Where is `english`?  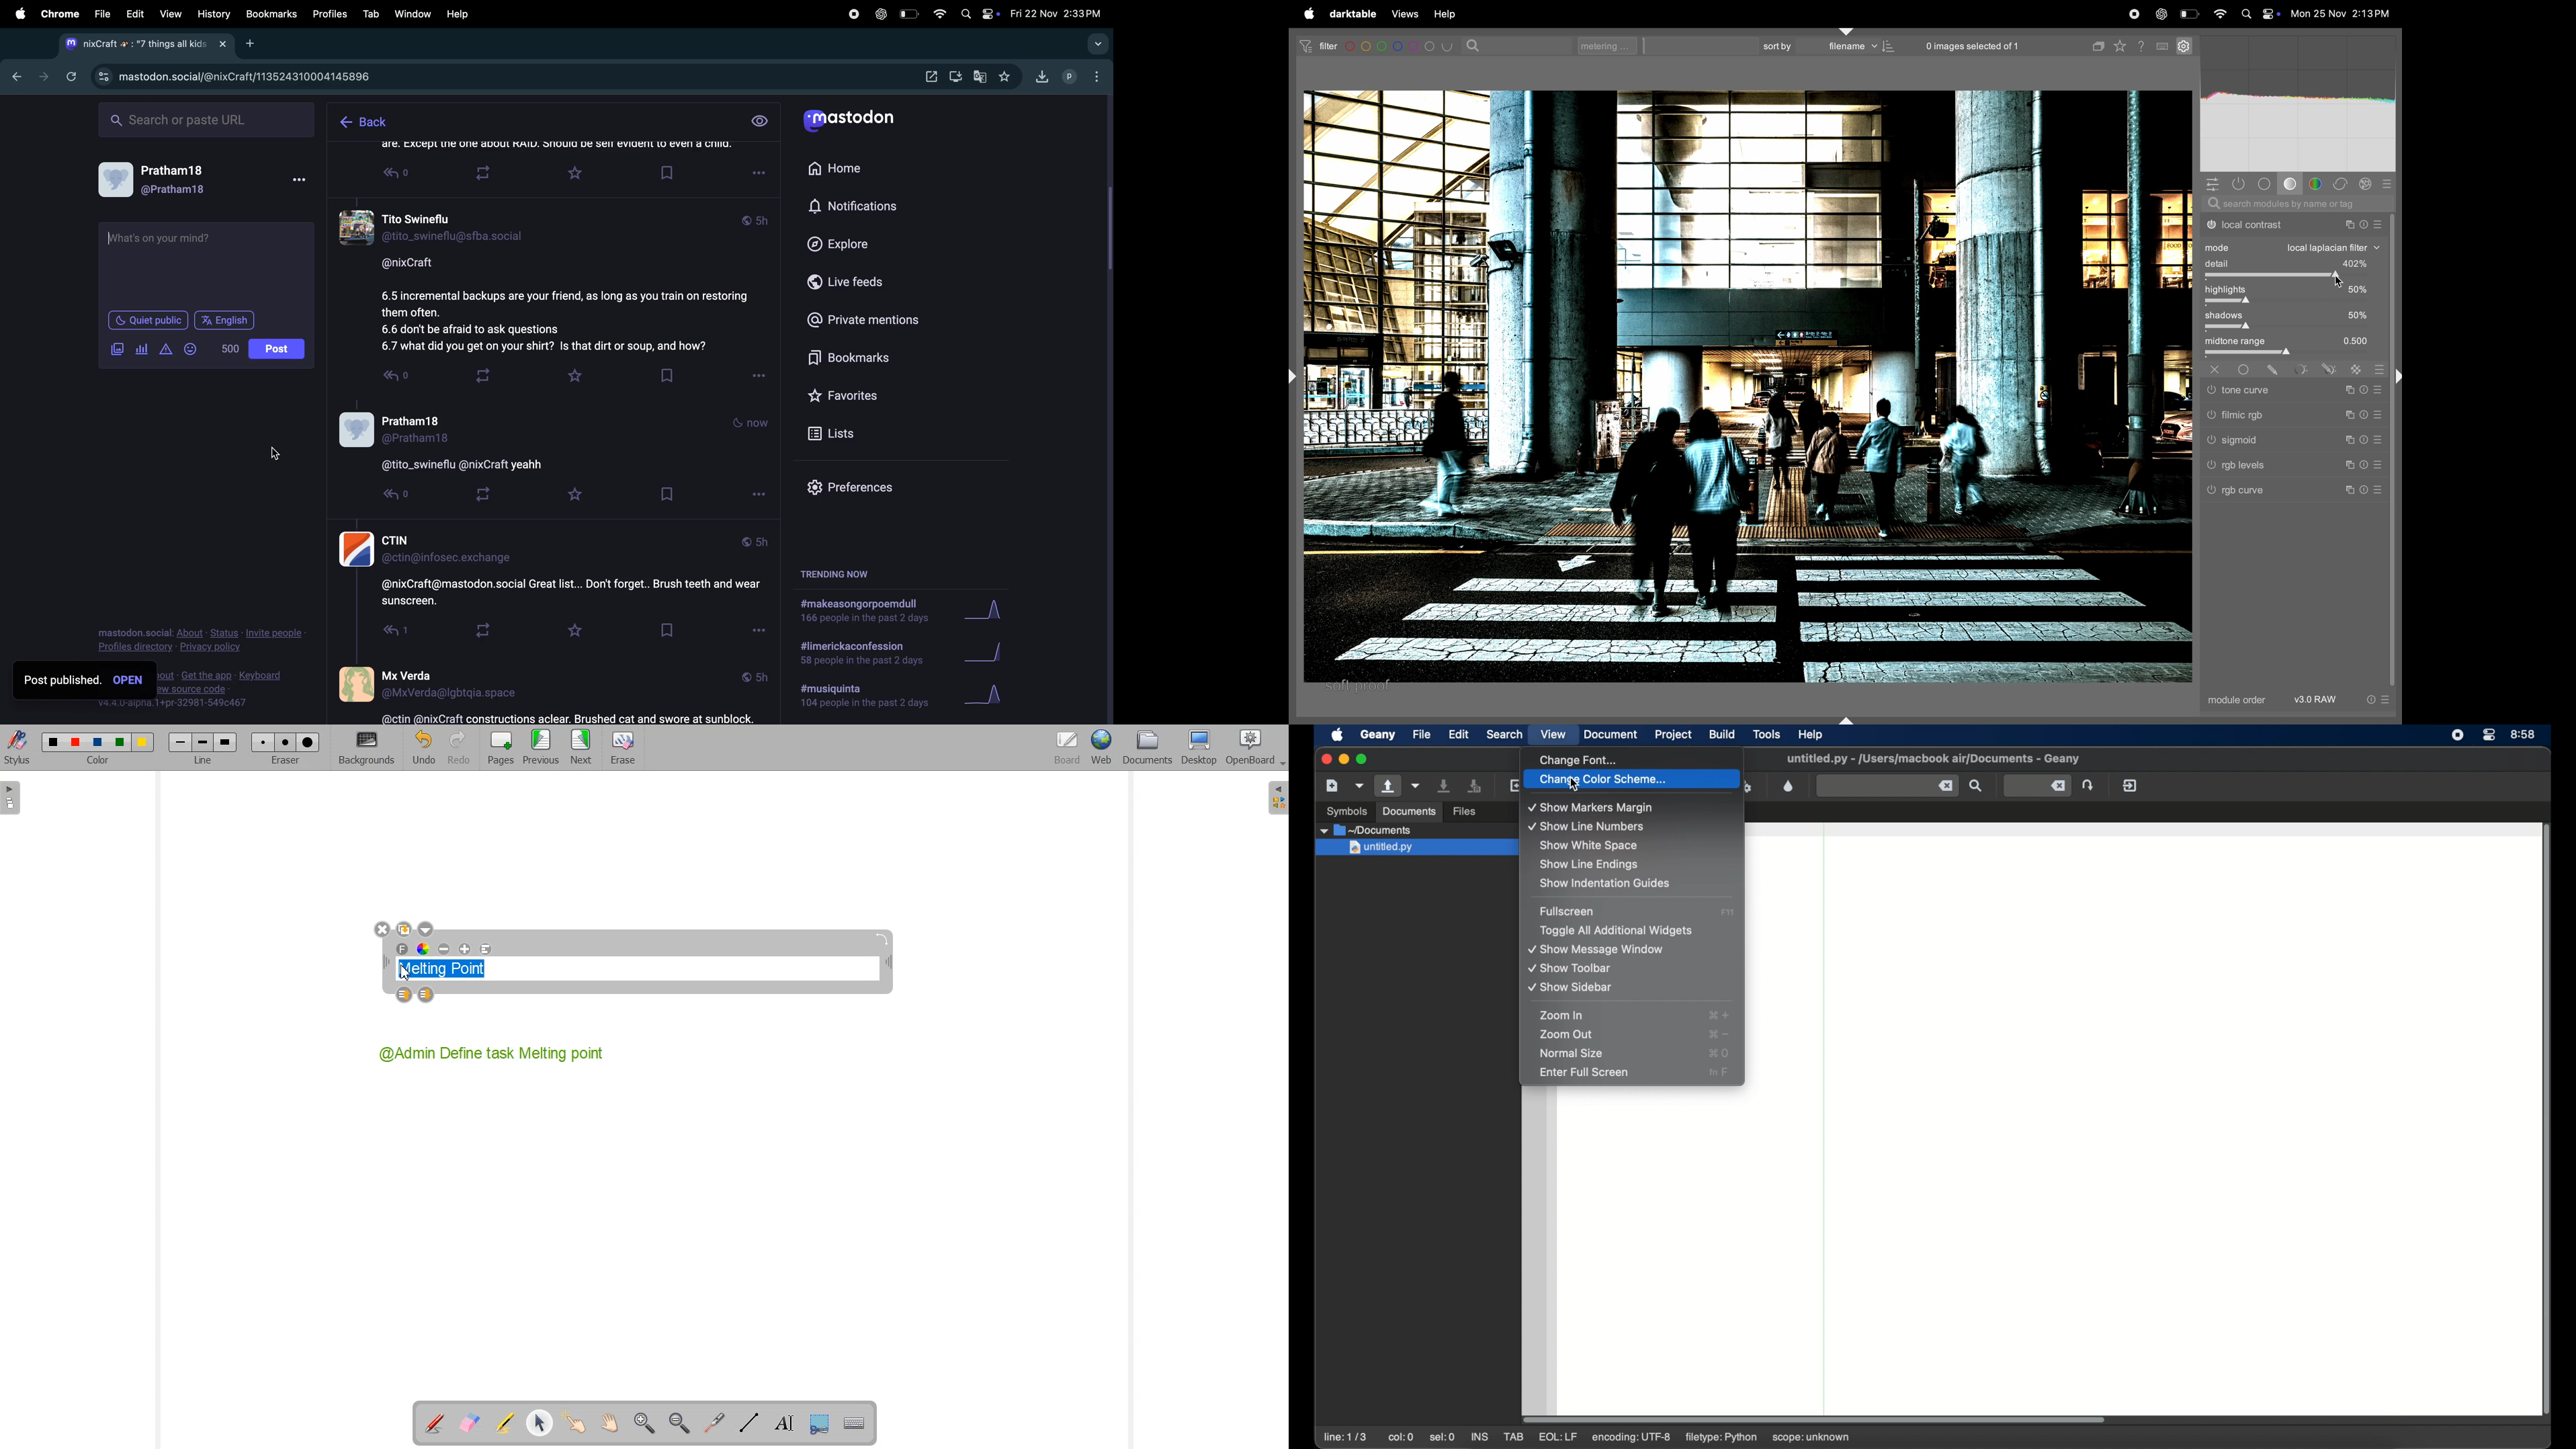
english is located at coordinates (225, 320).